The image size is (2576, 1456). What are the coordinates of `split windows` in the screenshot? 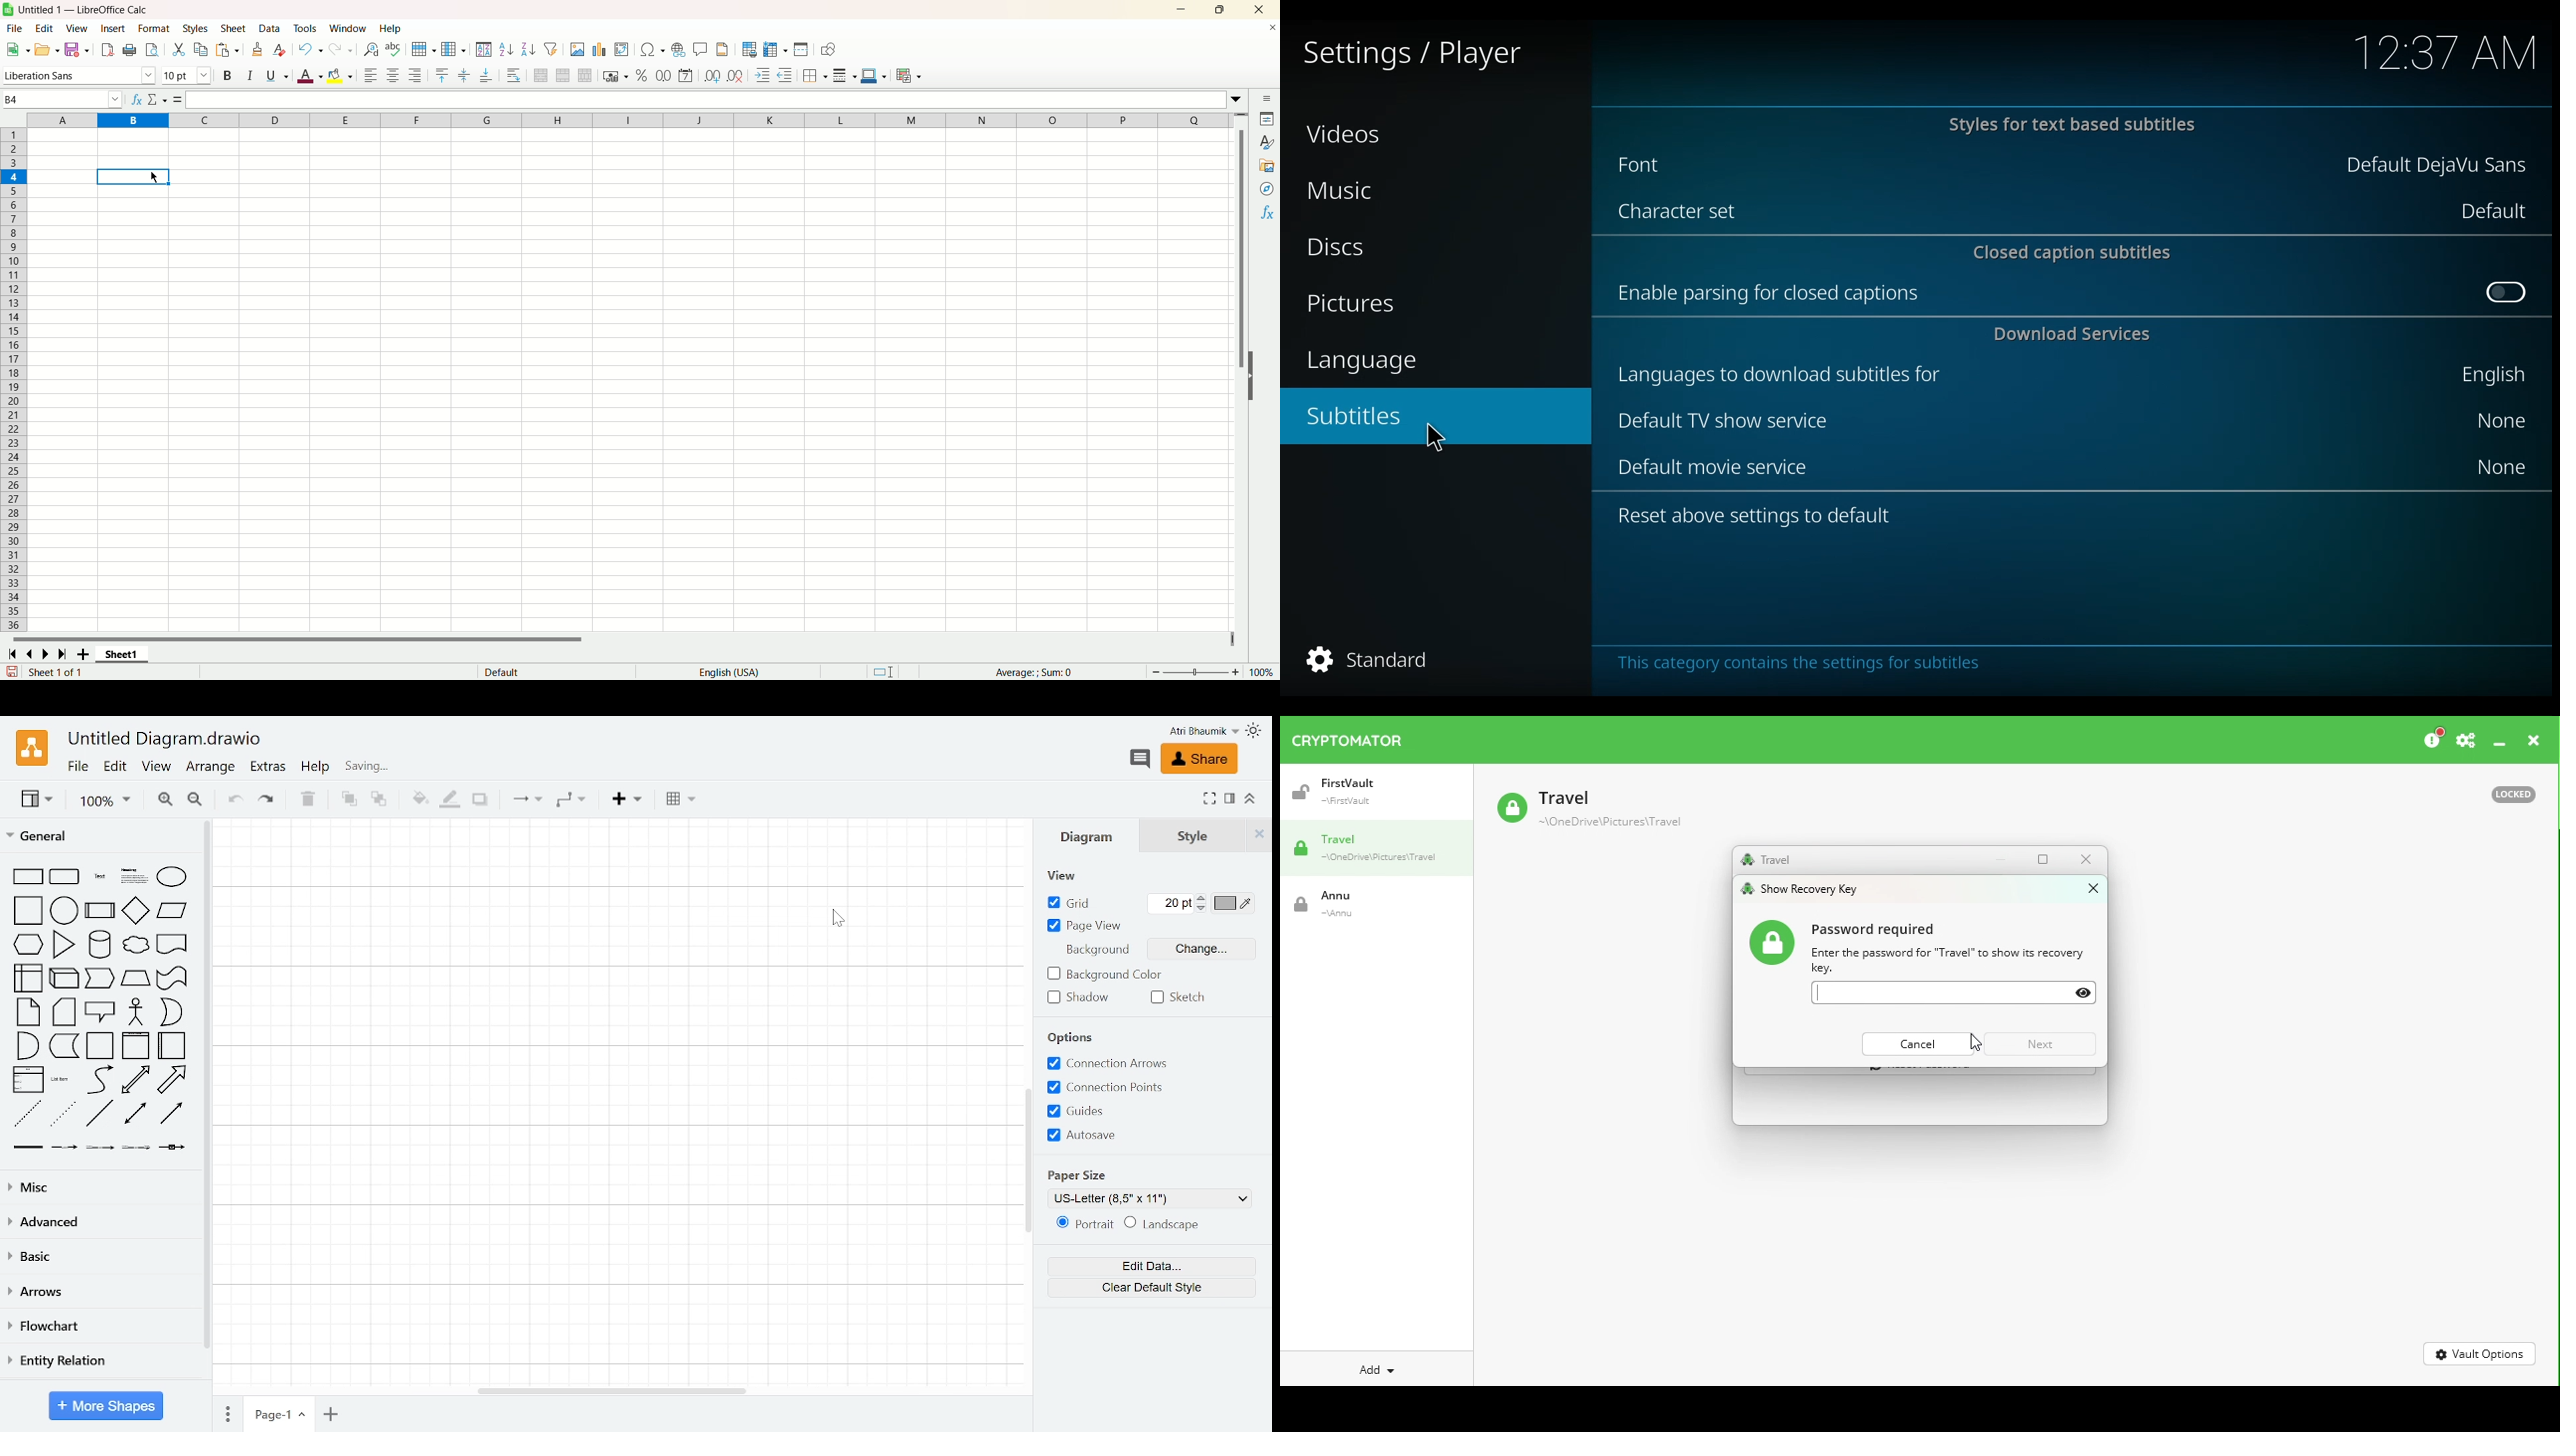 It's located at (802, 51).